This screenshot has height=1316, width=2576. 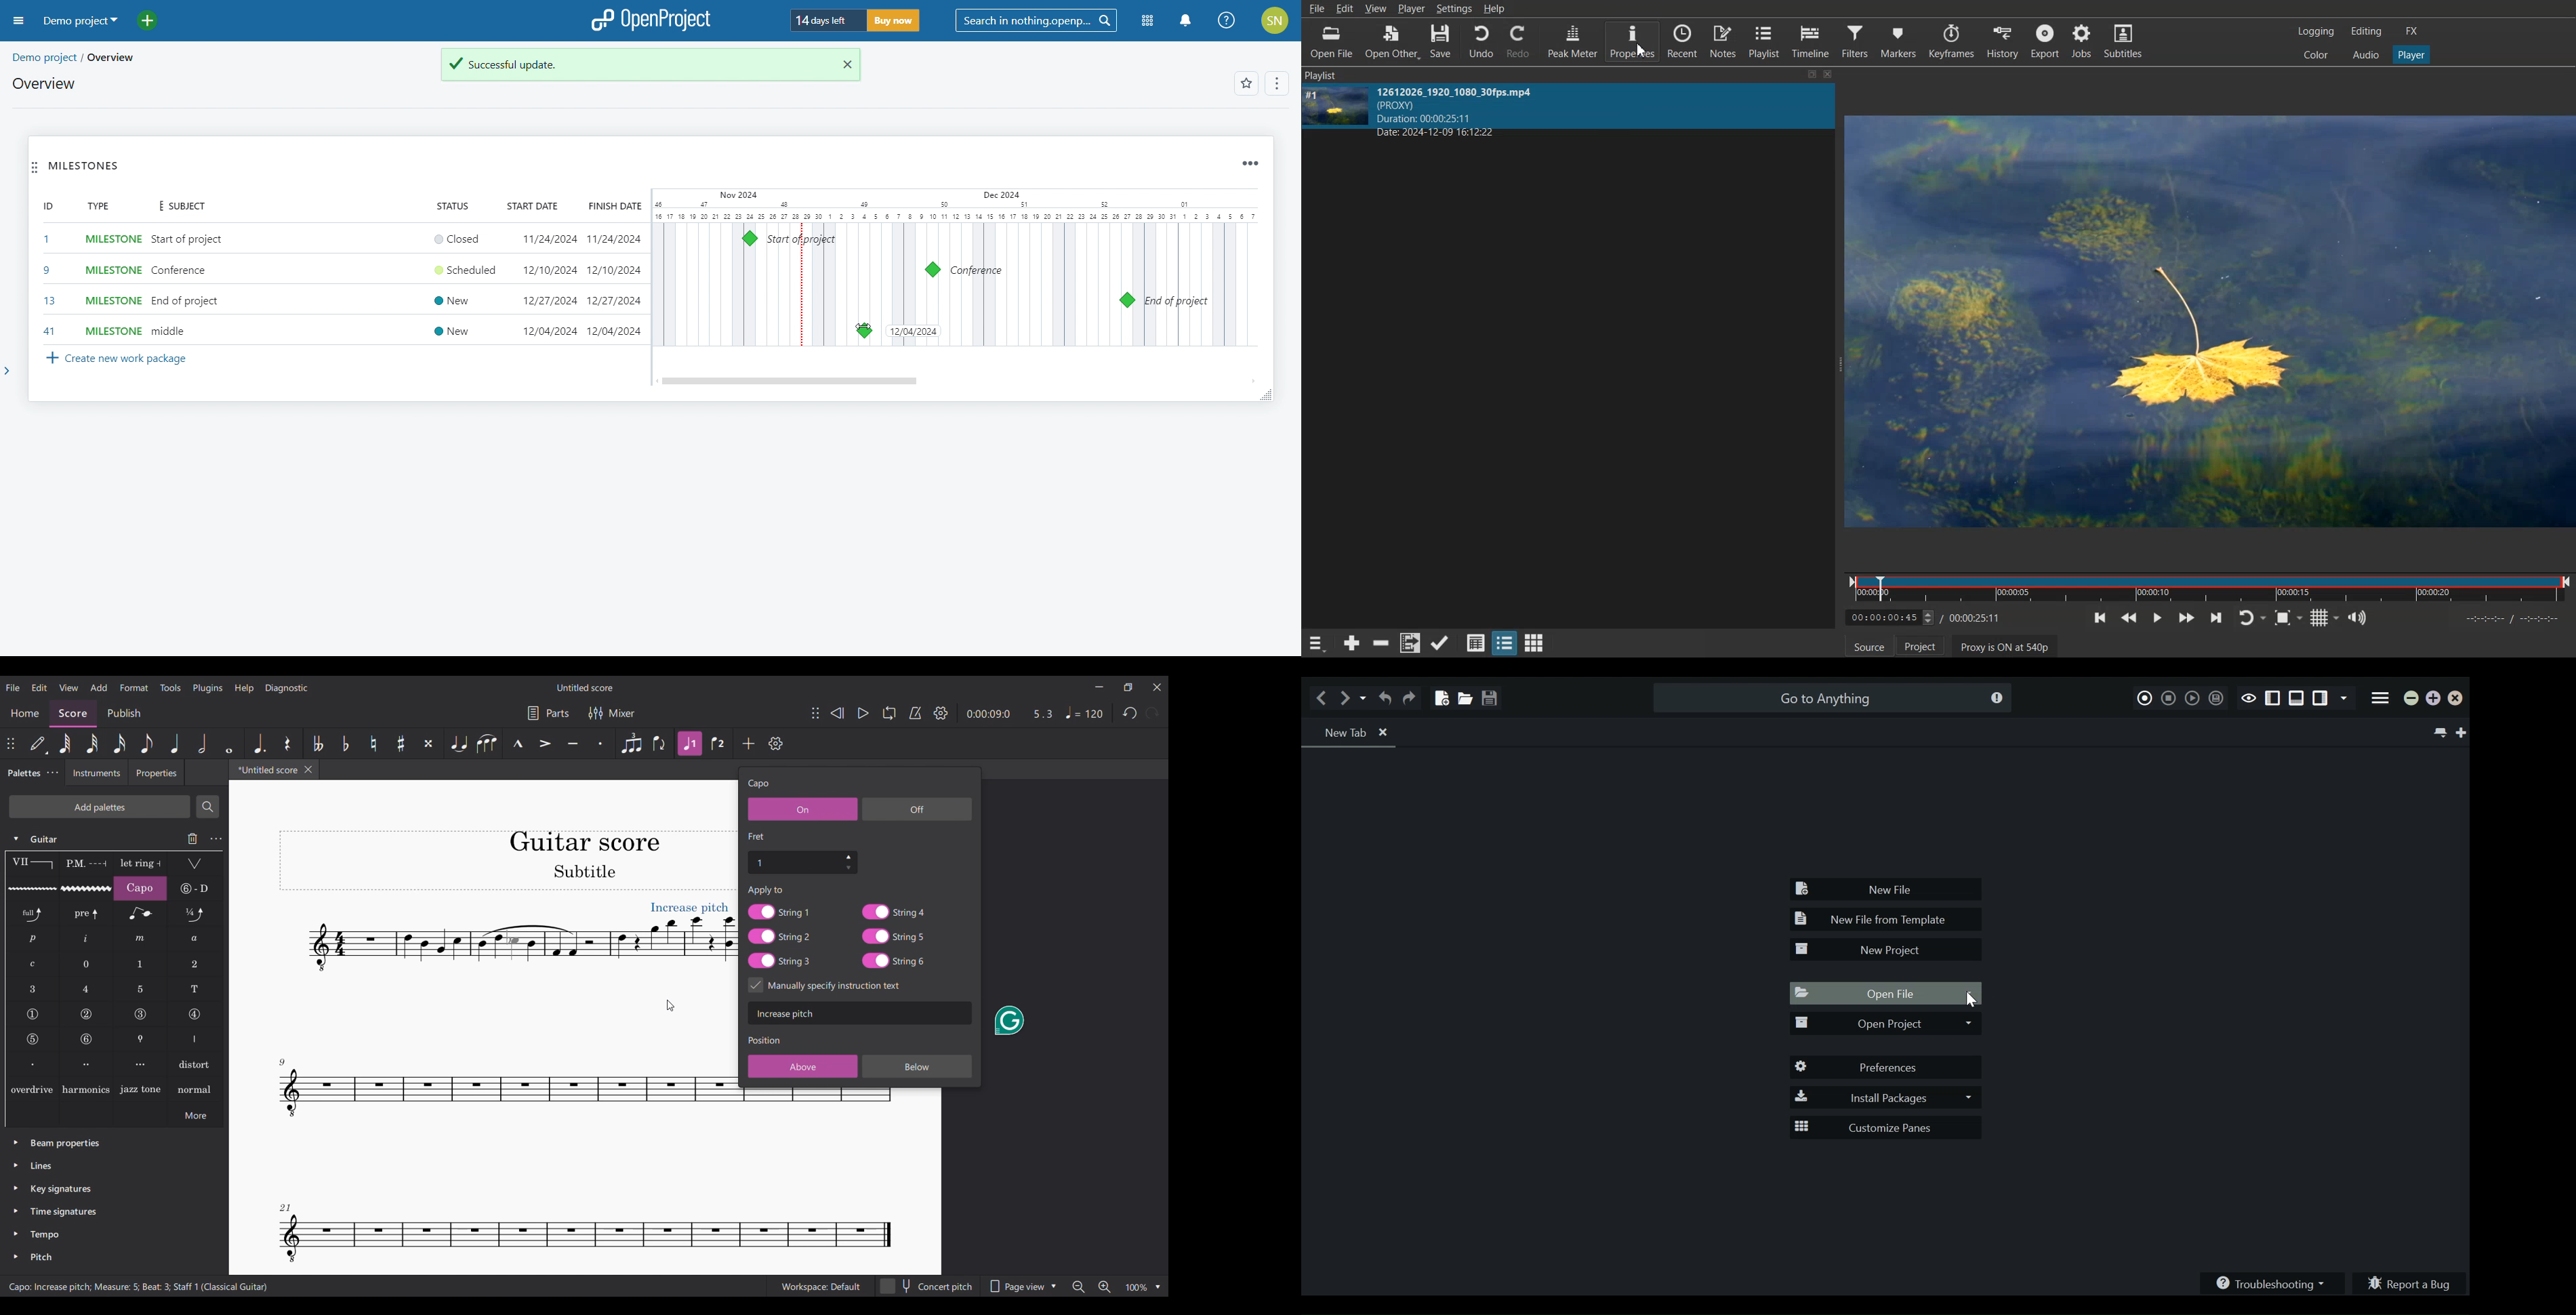 I want to click on Tremolo bar, so click(x=195, y=864).